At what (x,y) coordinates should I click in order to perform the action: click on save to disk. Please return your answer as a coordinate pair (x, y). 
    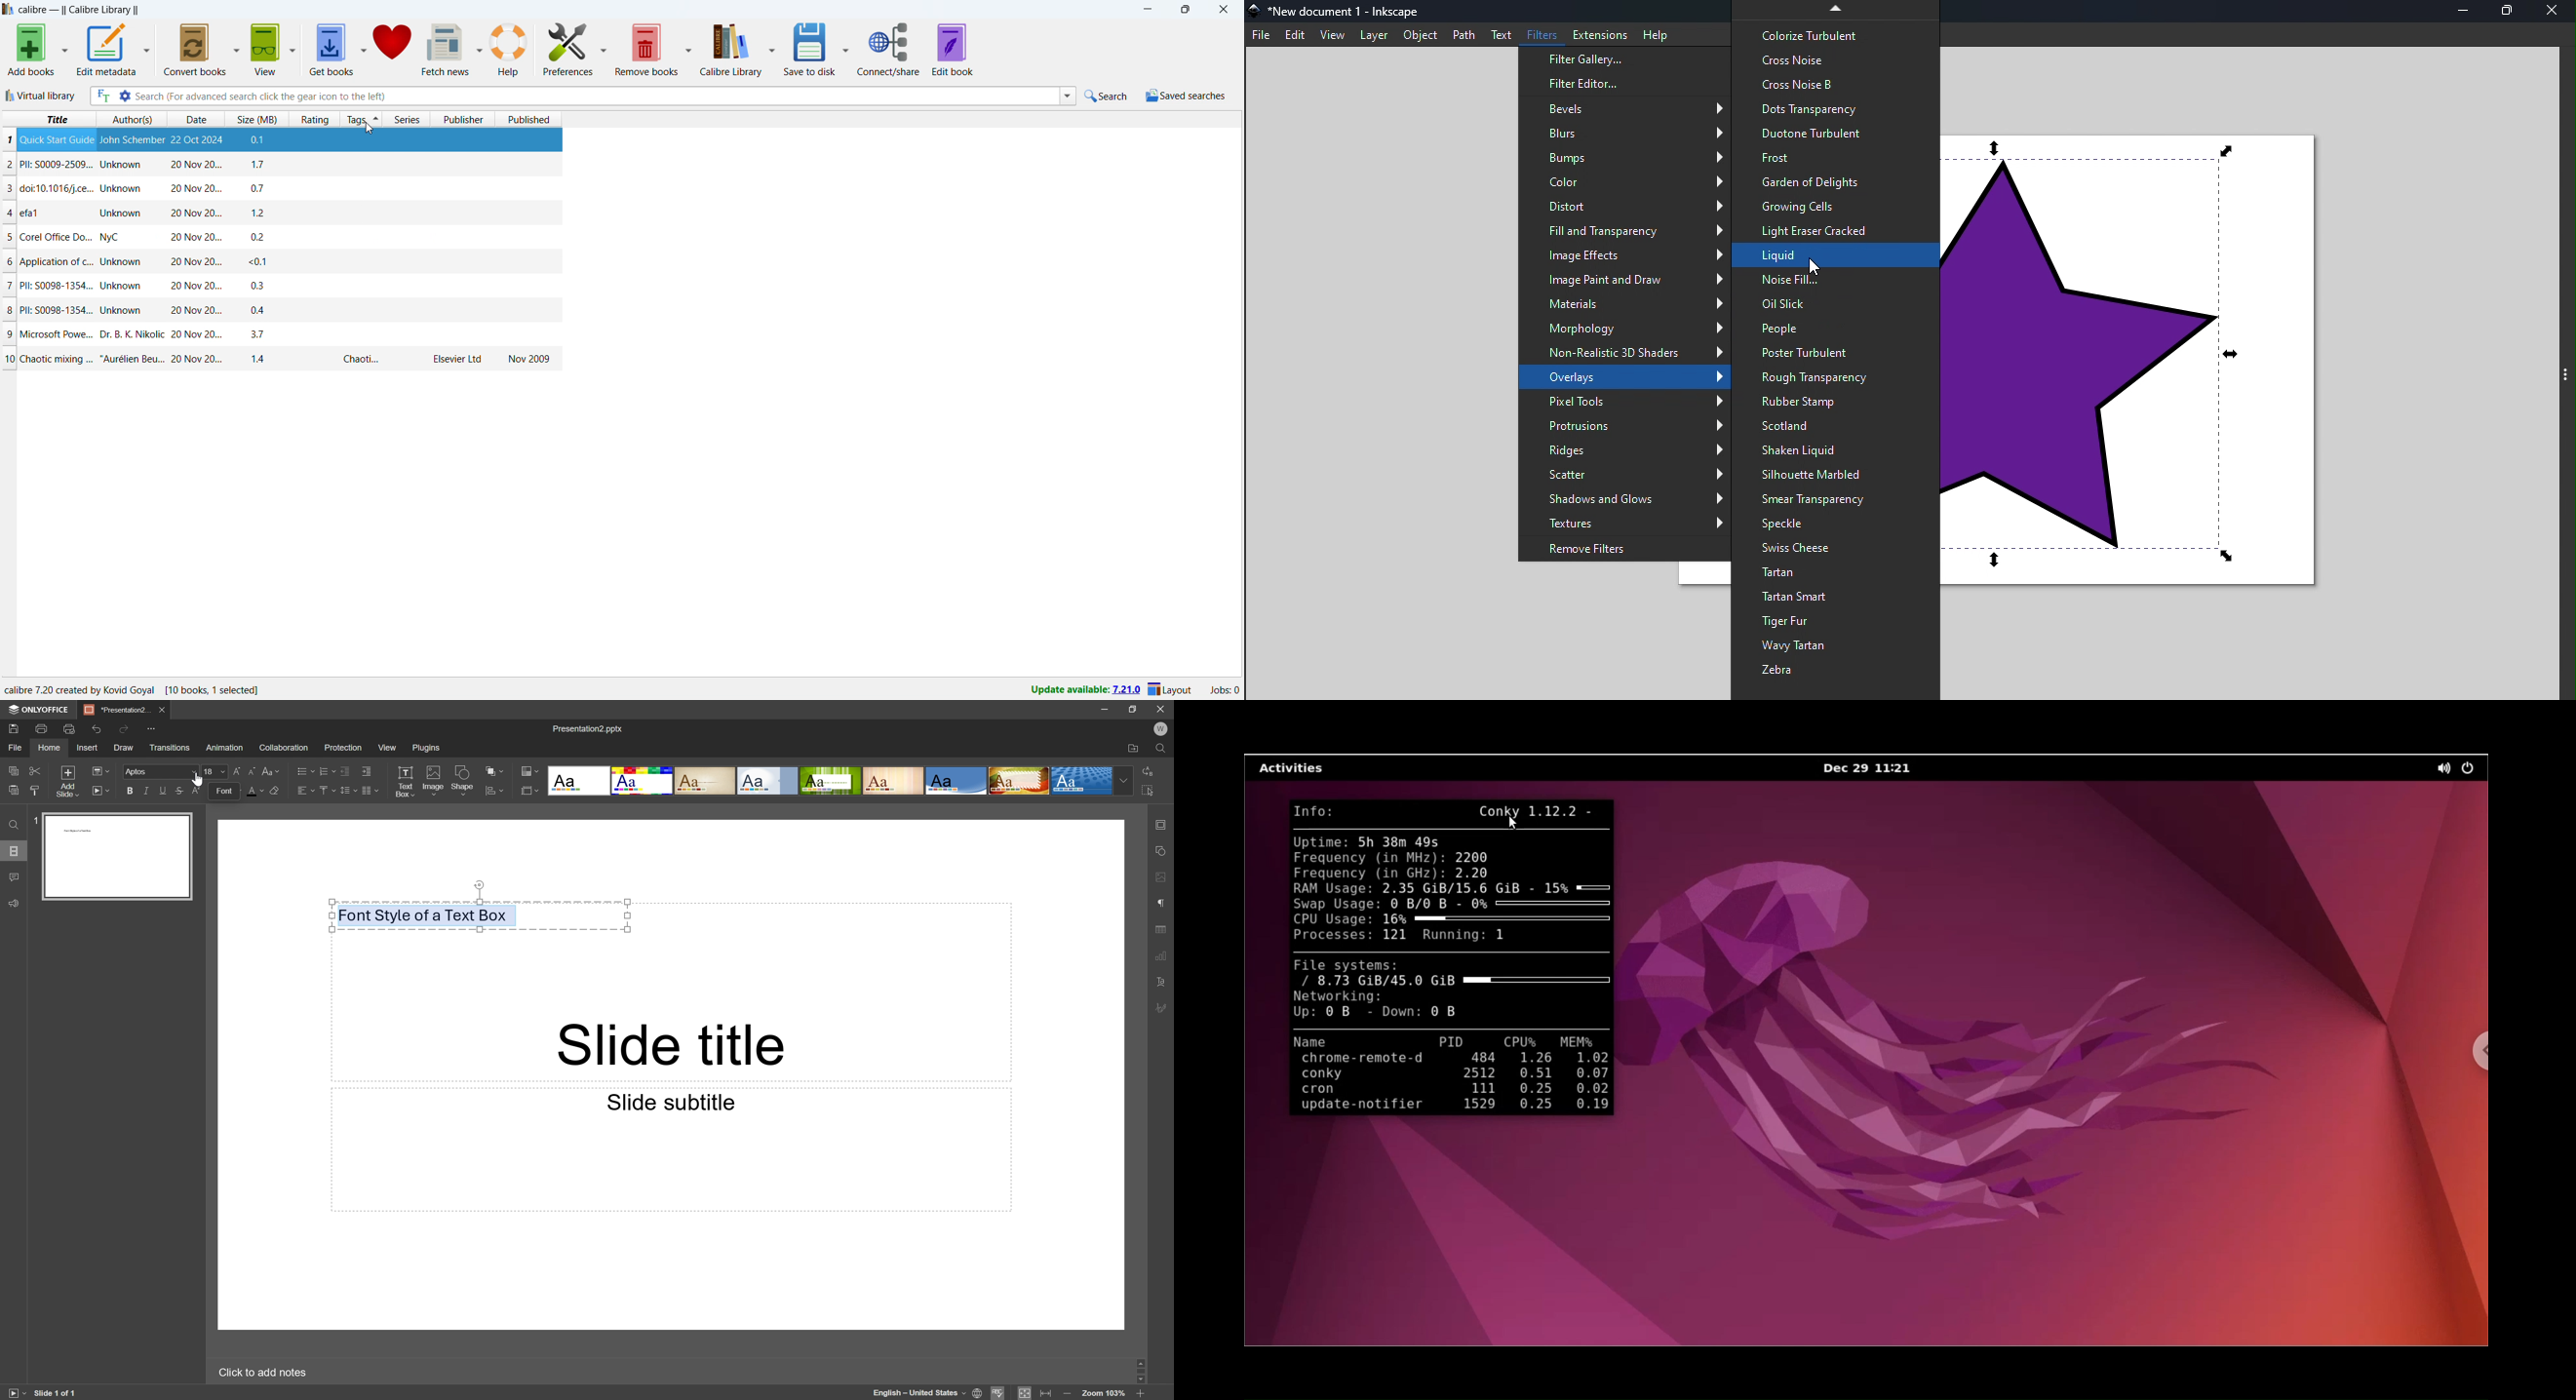
    Looking at the image, I should click on (810, 49).